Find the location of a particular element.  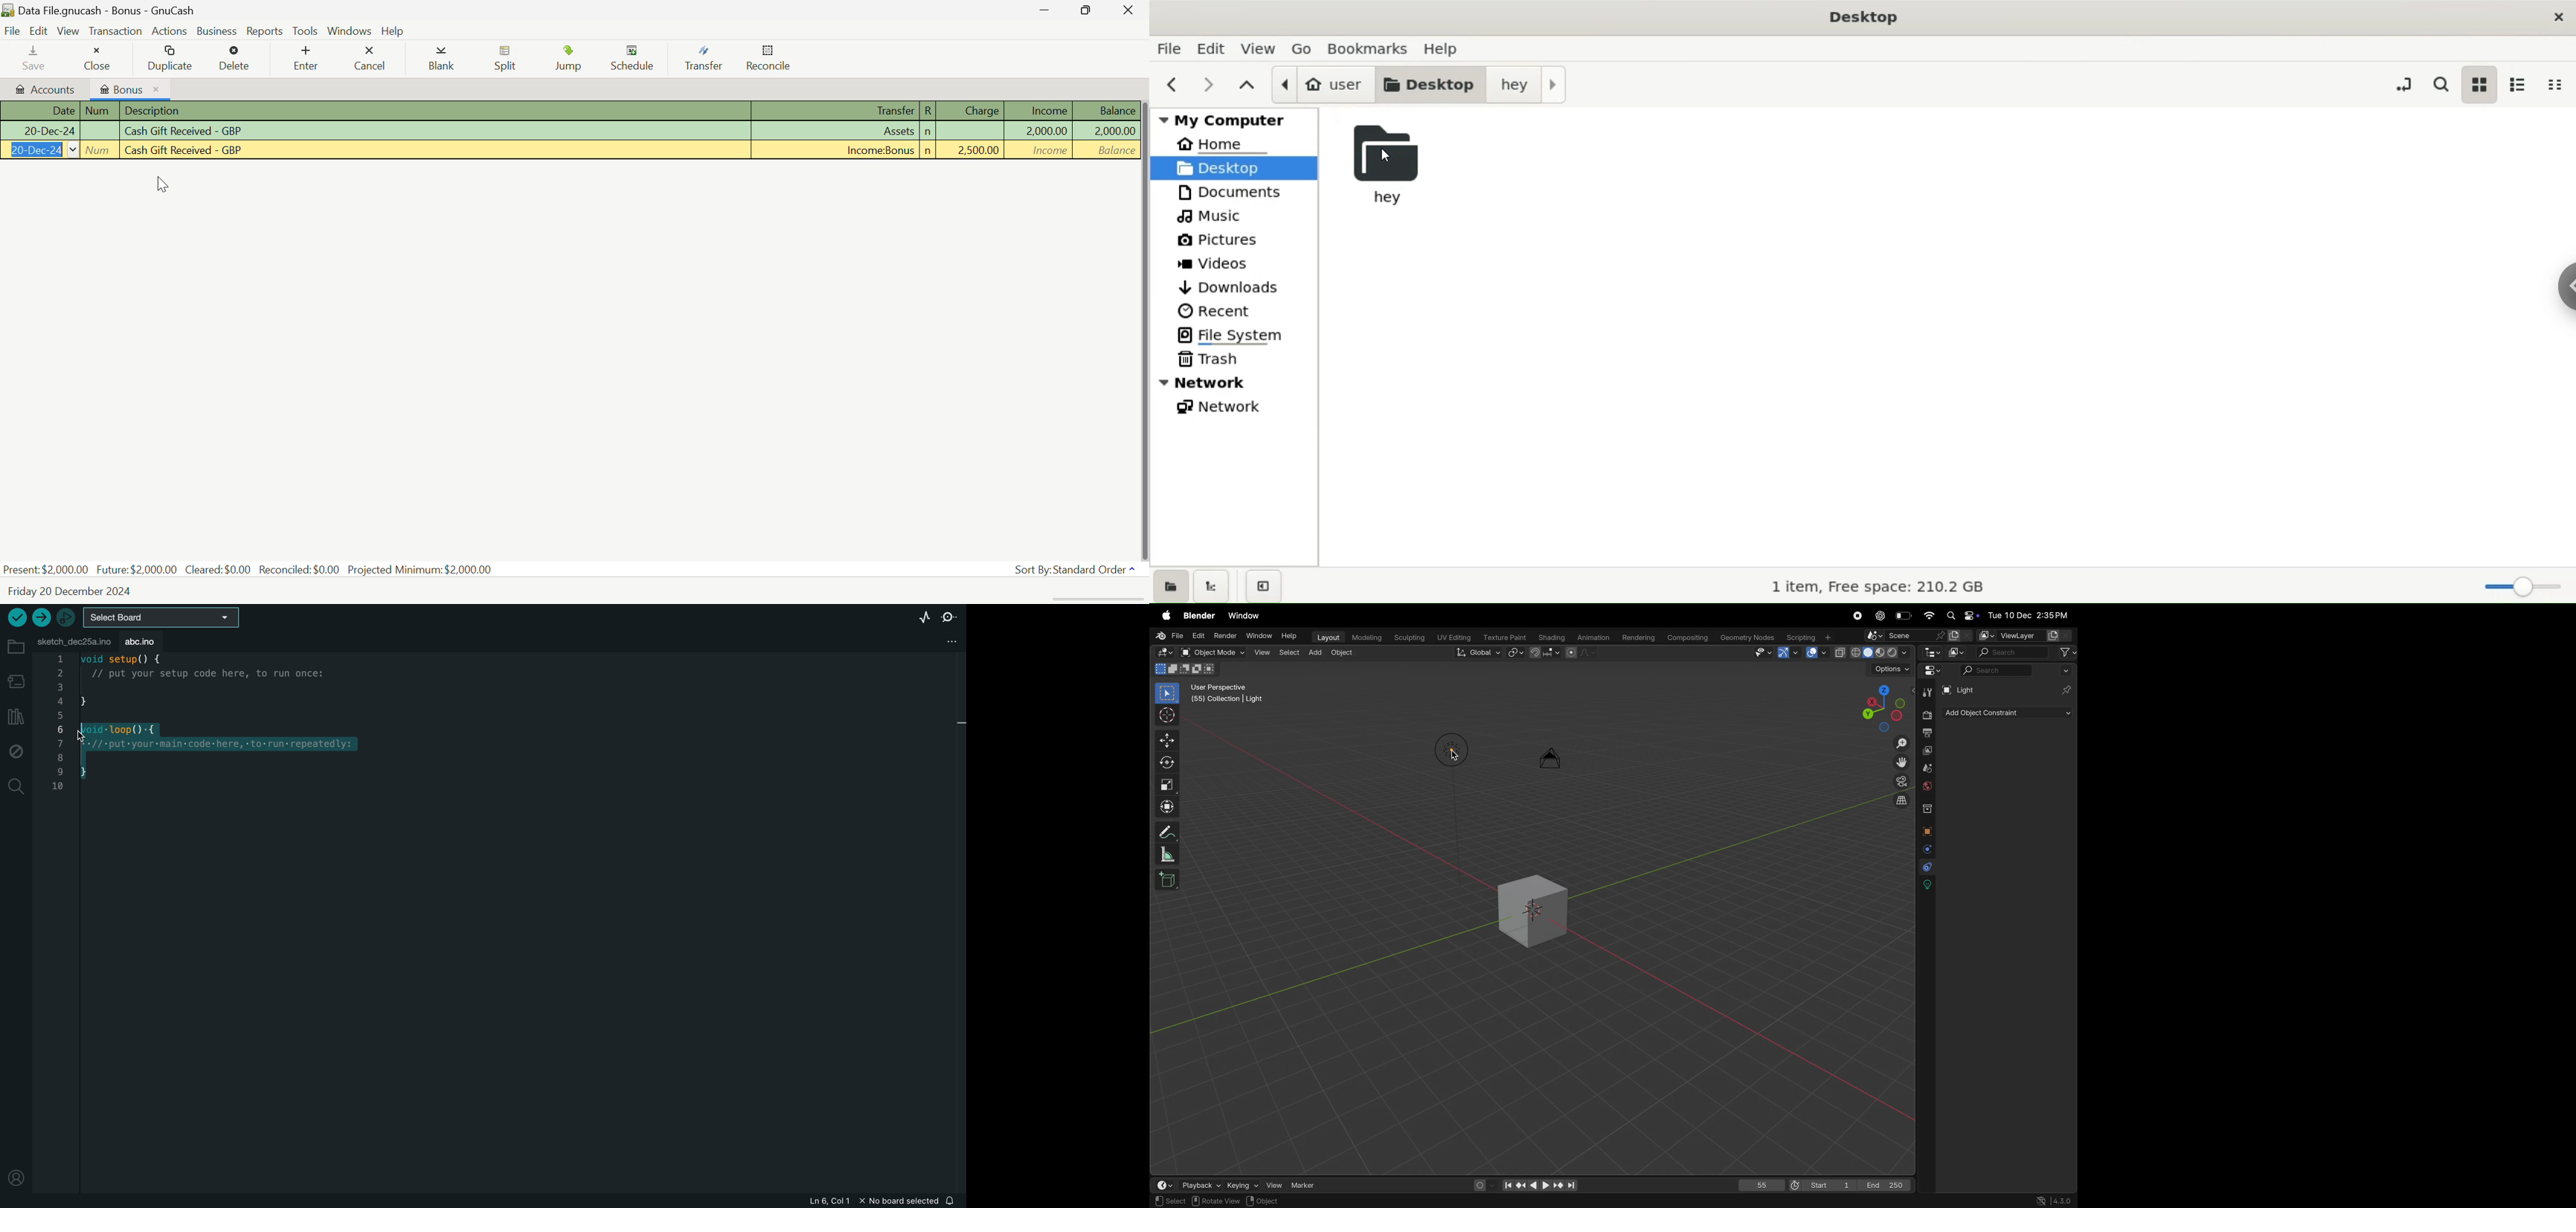

n is located at coordinates (928, 151).